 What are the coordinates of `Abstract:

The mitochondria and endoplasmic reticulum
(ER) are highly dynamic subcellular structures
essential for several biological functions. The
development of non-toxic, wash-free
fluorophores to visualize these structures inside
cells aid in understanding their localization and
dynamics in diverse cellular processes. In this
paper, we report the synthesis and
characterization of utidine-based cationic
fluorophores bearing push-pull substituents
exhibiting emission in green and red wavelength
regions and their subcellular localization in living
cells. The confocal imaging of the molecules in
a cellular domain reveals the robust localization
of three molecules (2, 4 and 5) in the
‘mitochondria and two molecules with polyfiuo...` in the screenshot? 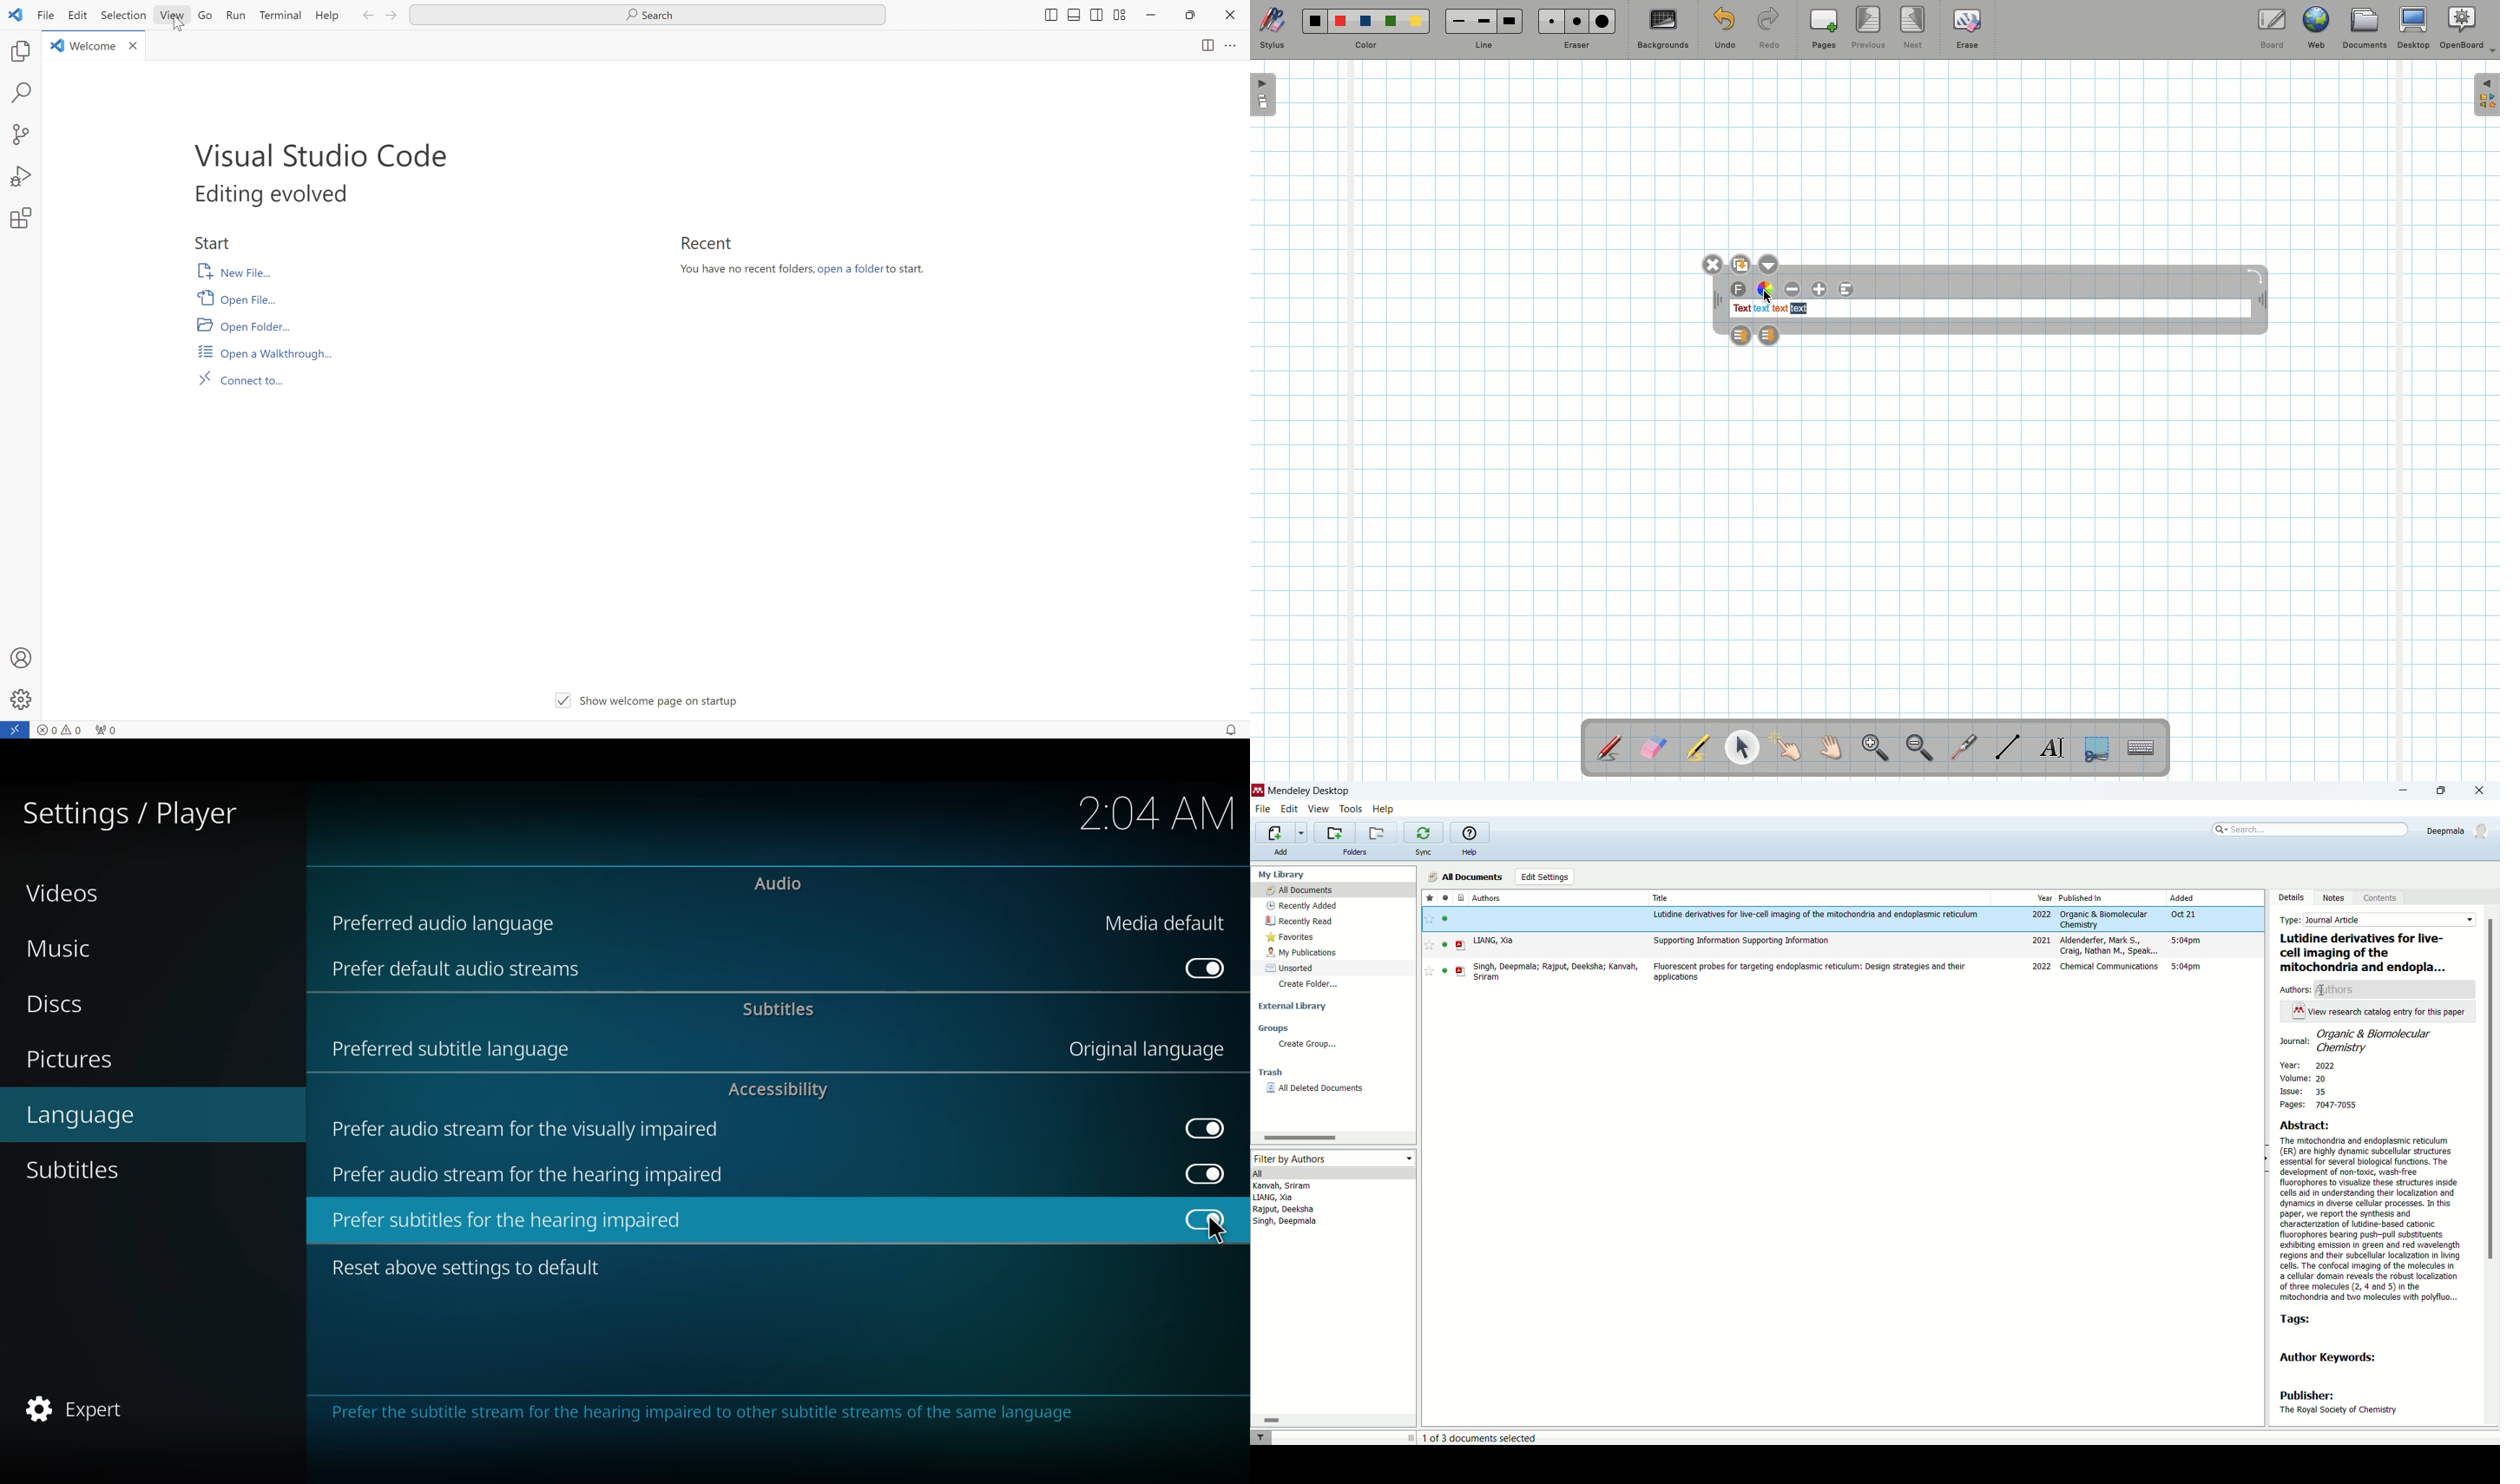 It's located at (2372, 1210).